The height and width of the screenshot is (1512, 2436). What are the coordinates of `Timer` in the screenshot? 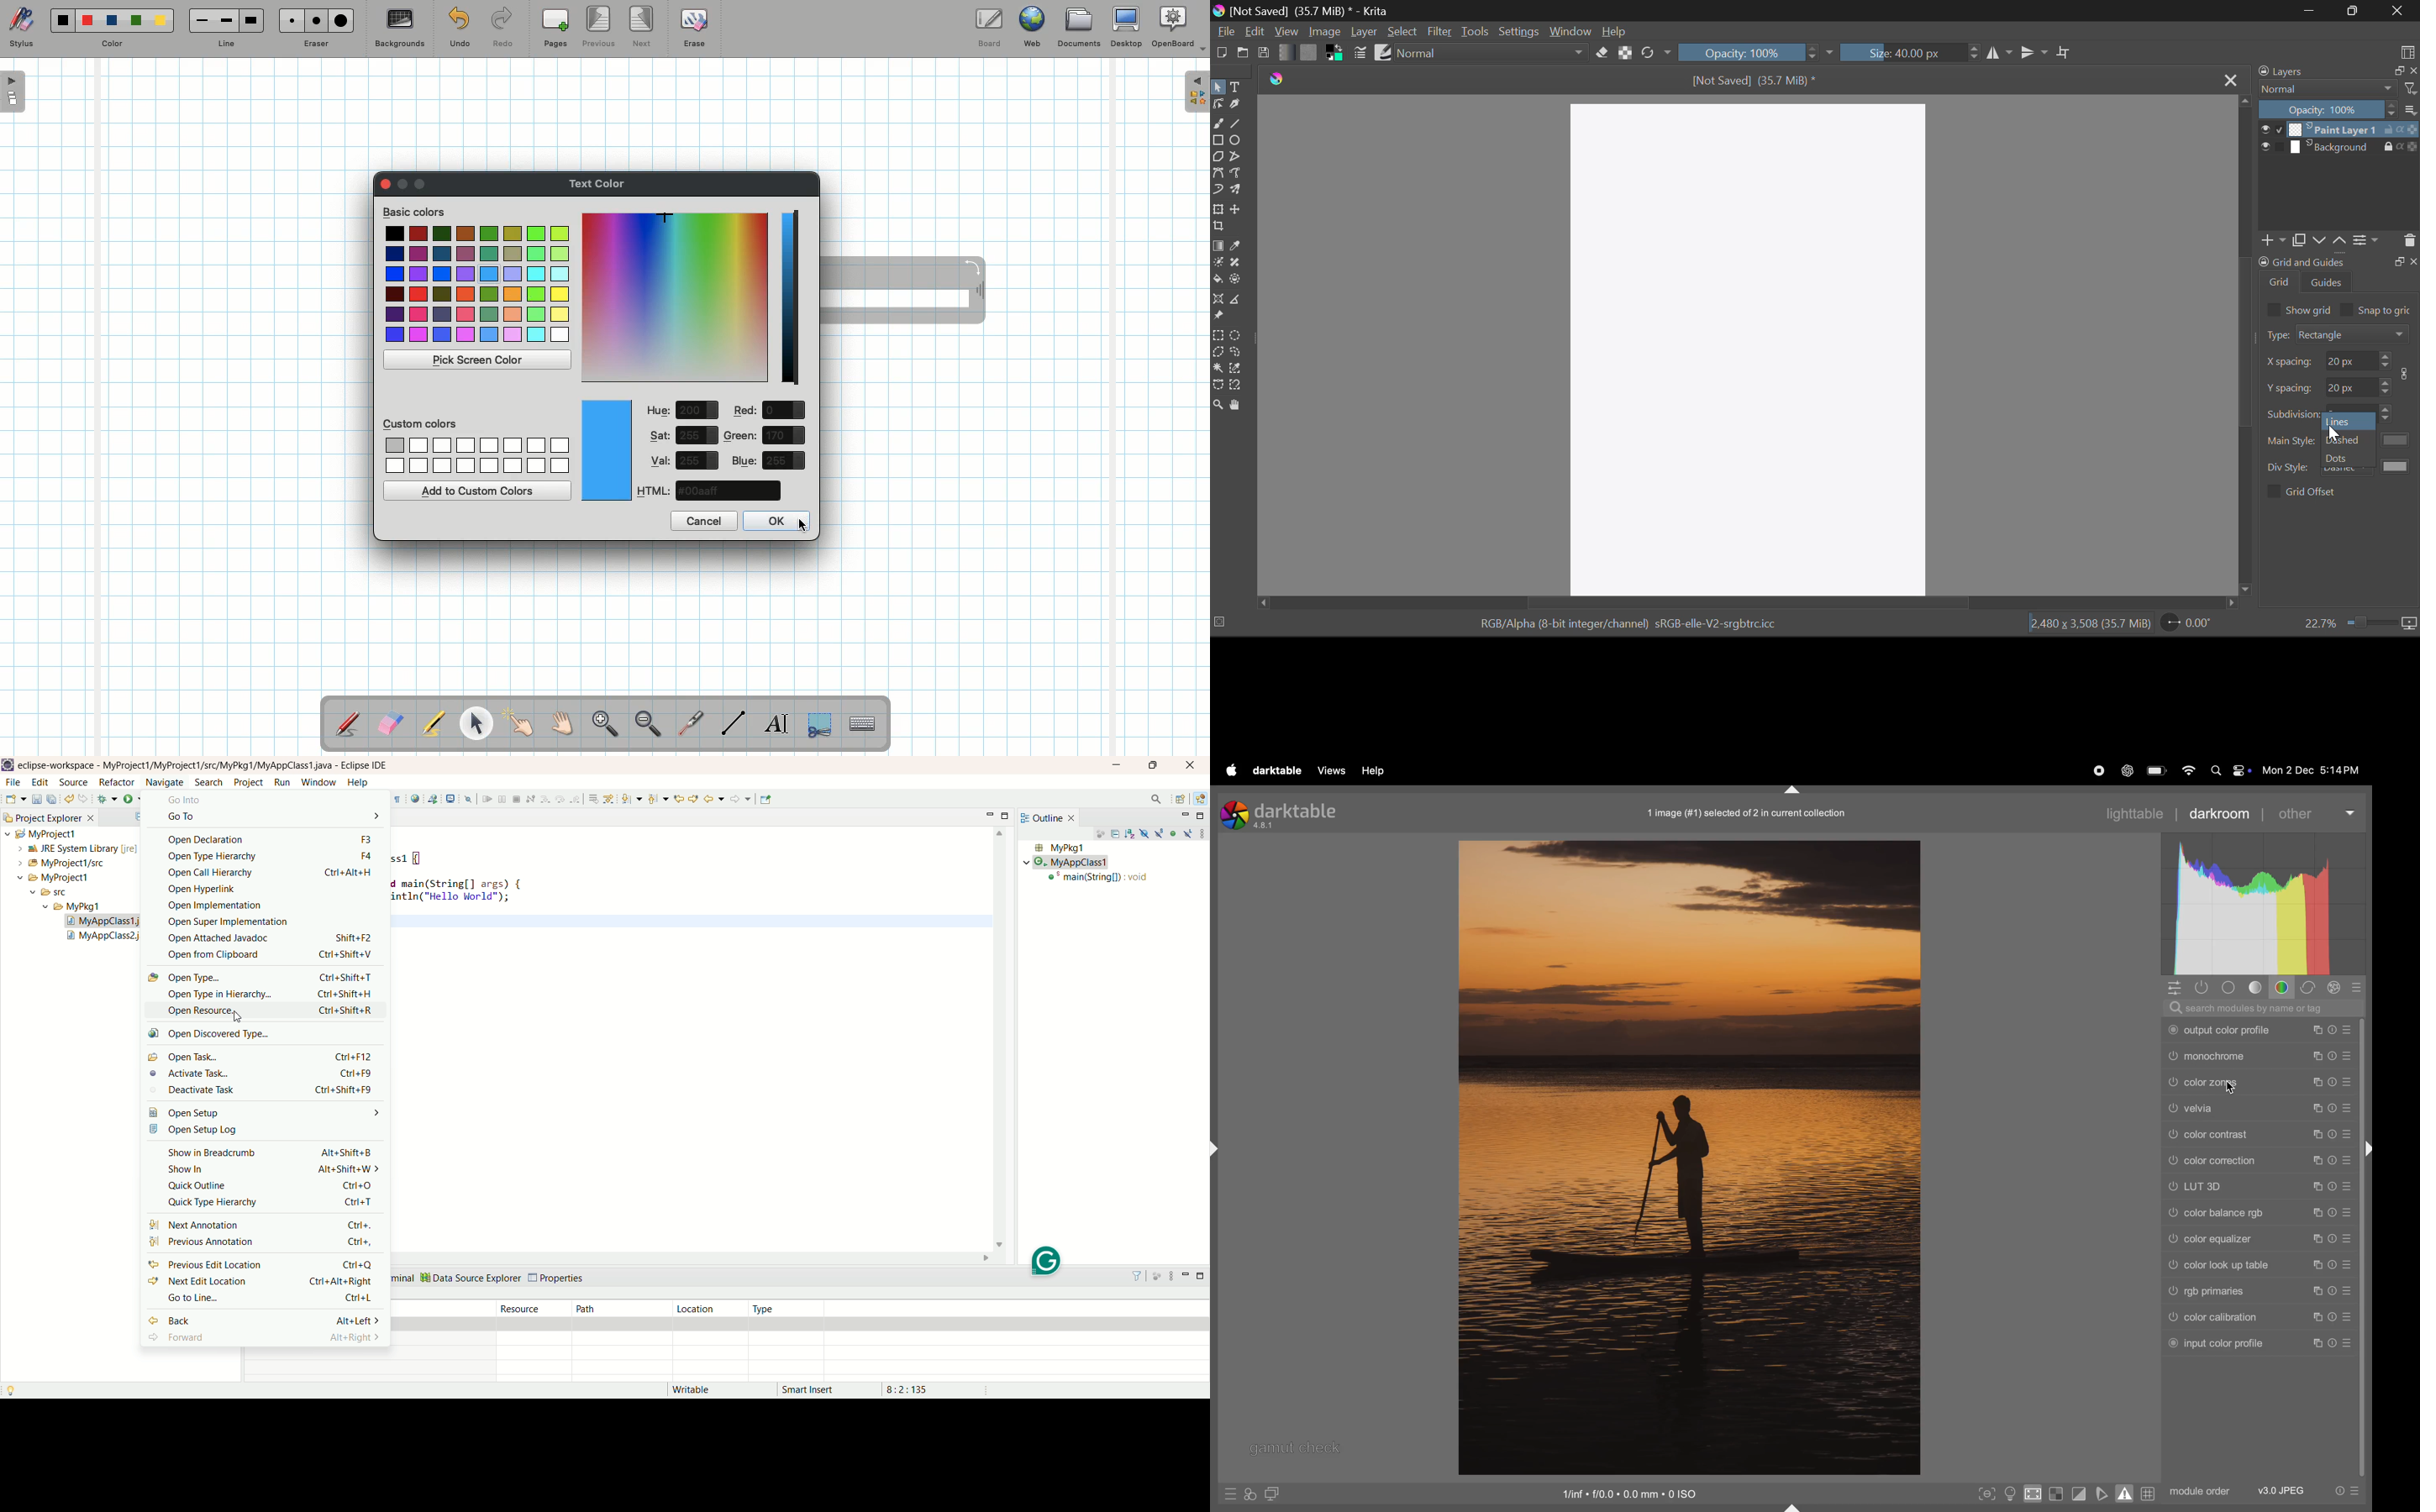 It's located at (2332, 1239).